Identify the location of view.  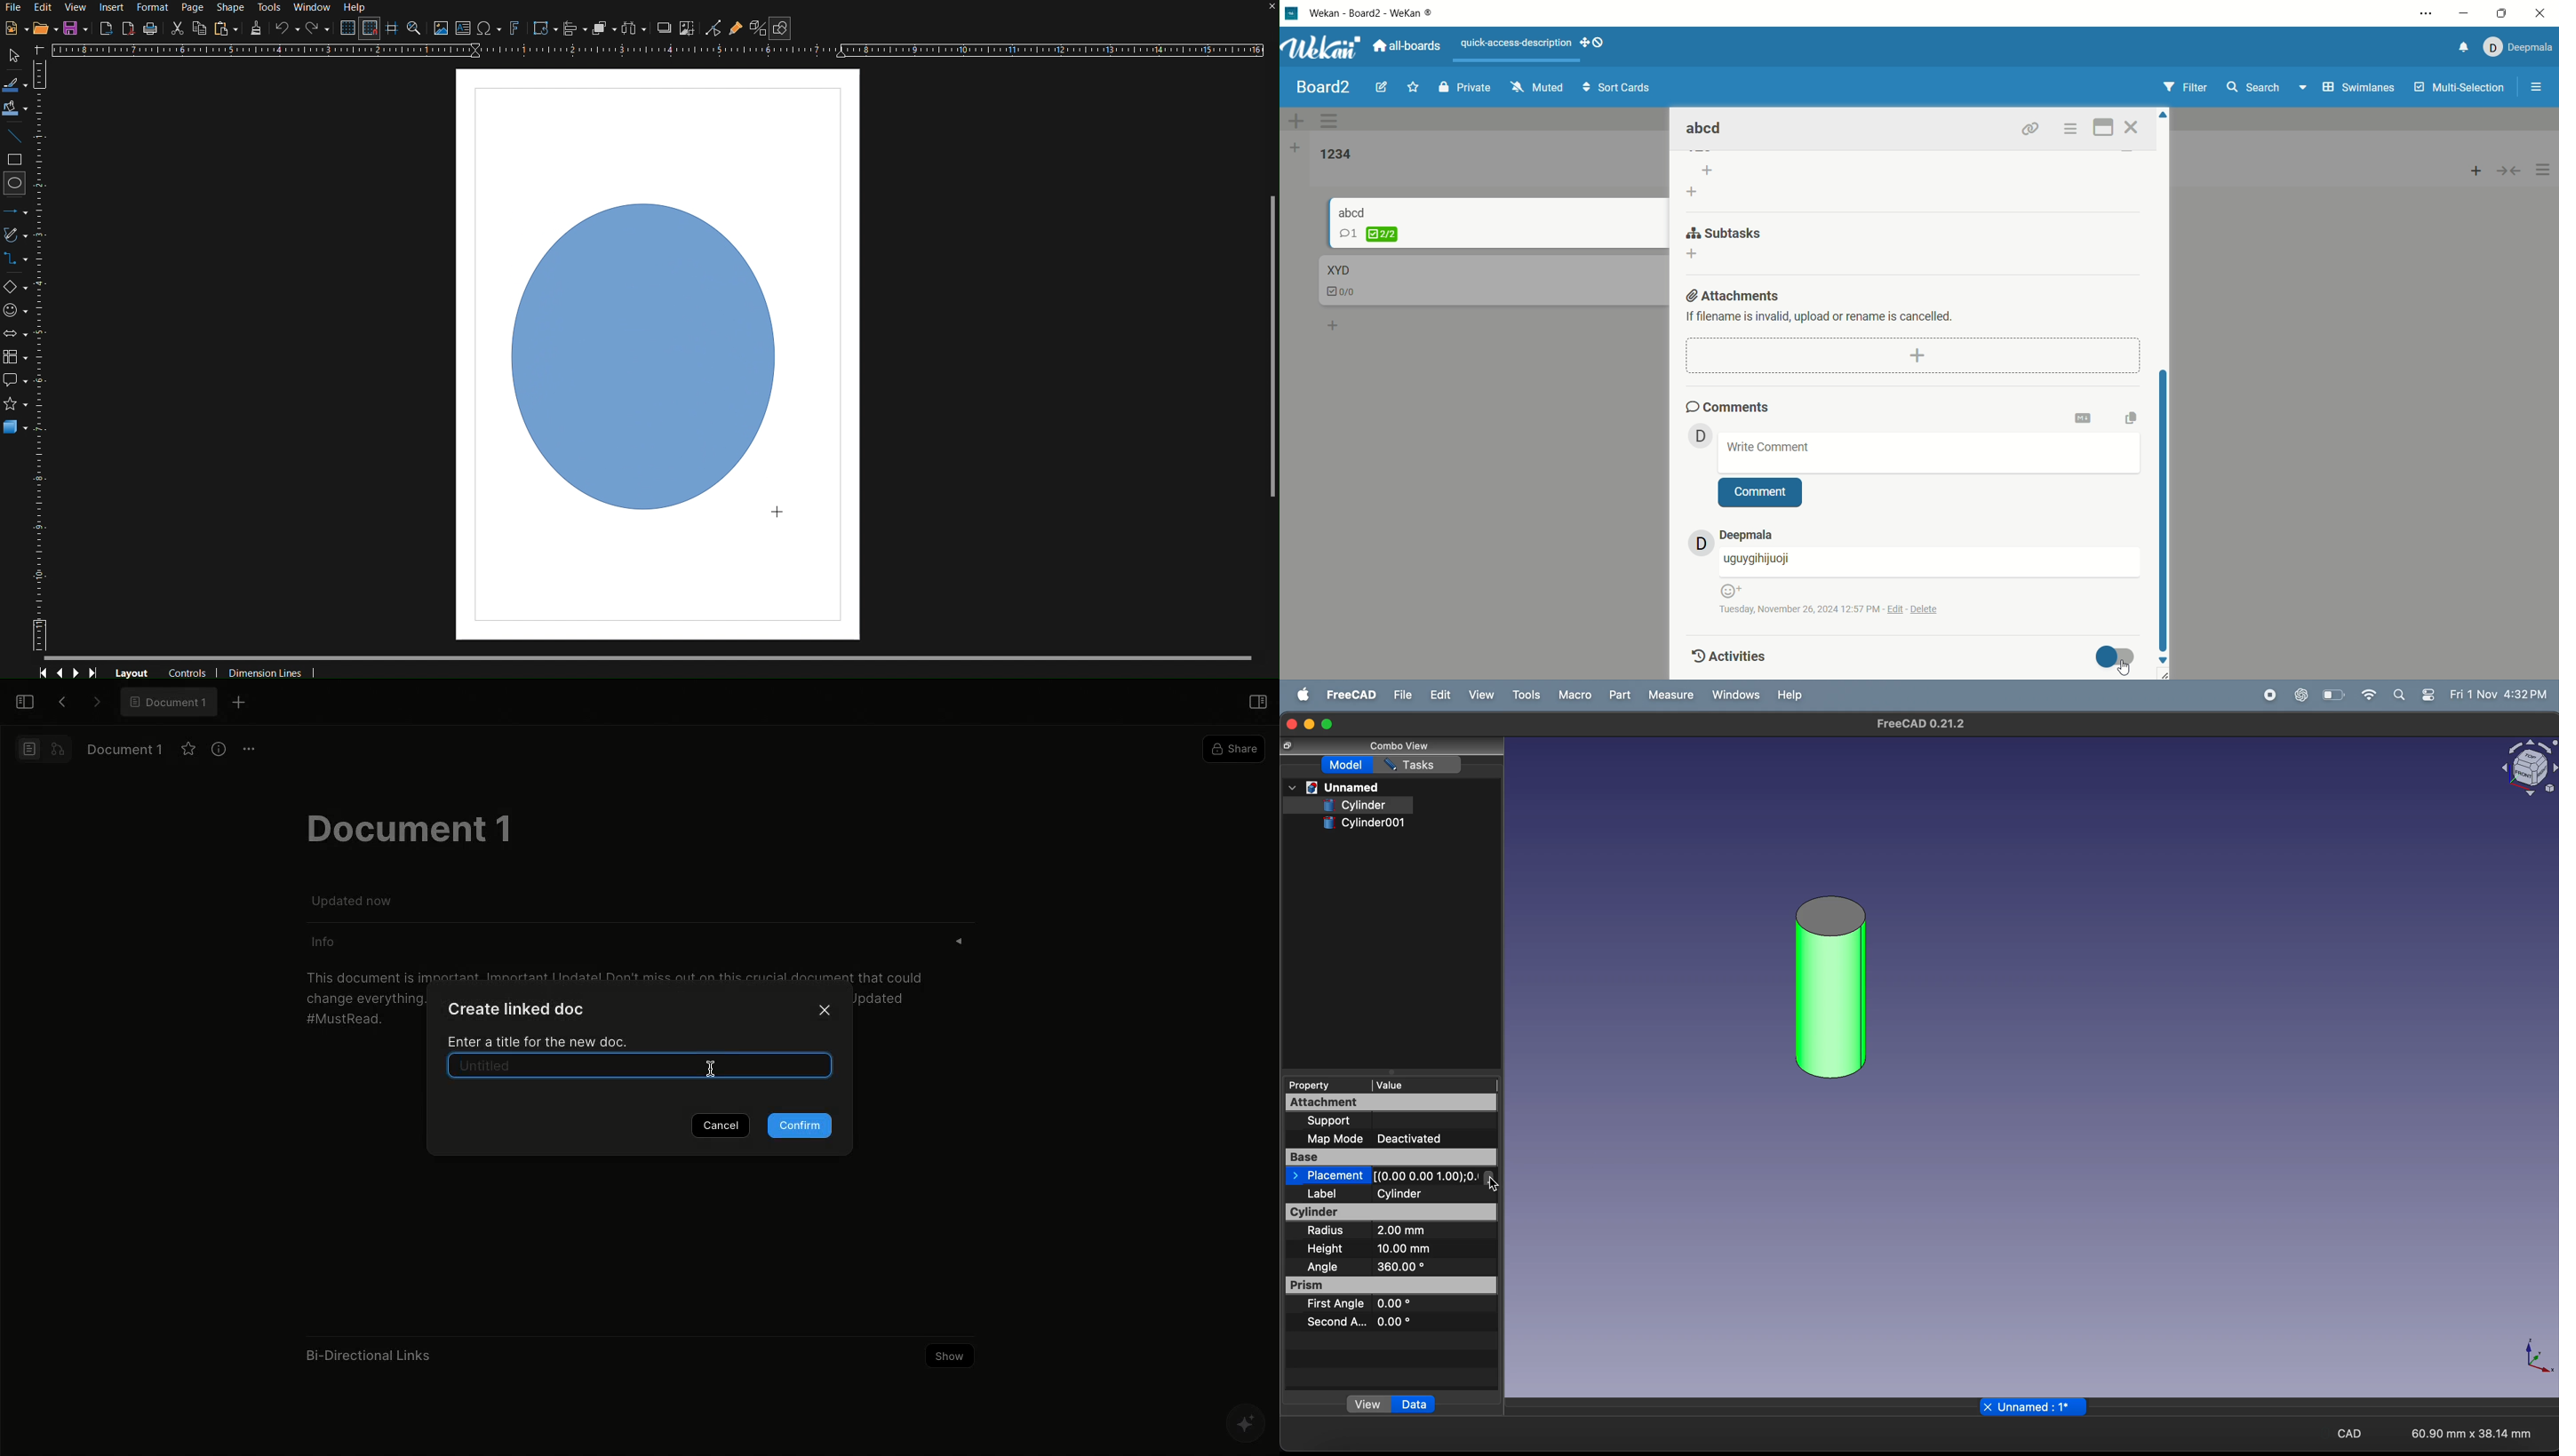
(1477, 695).